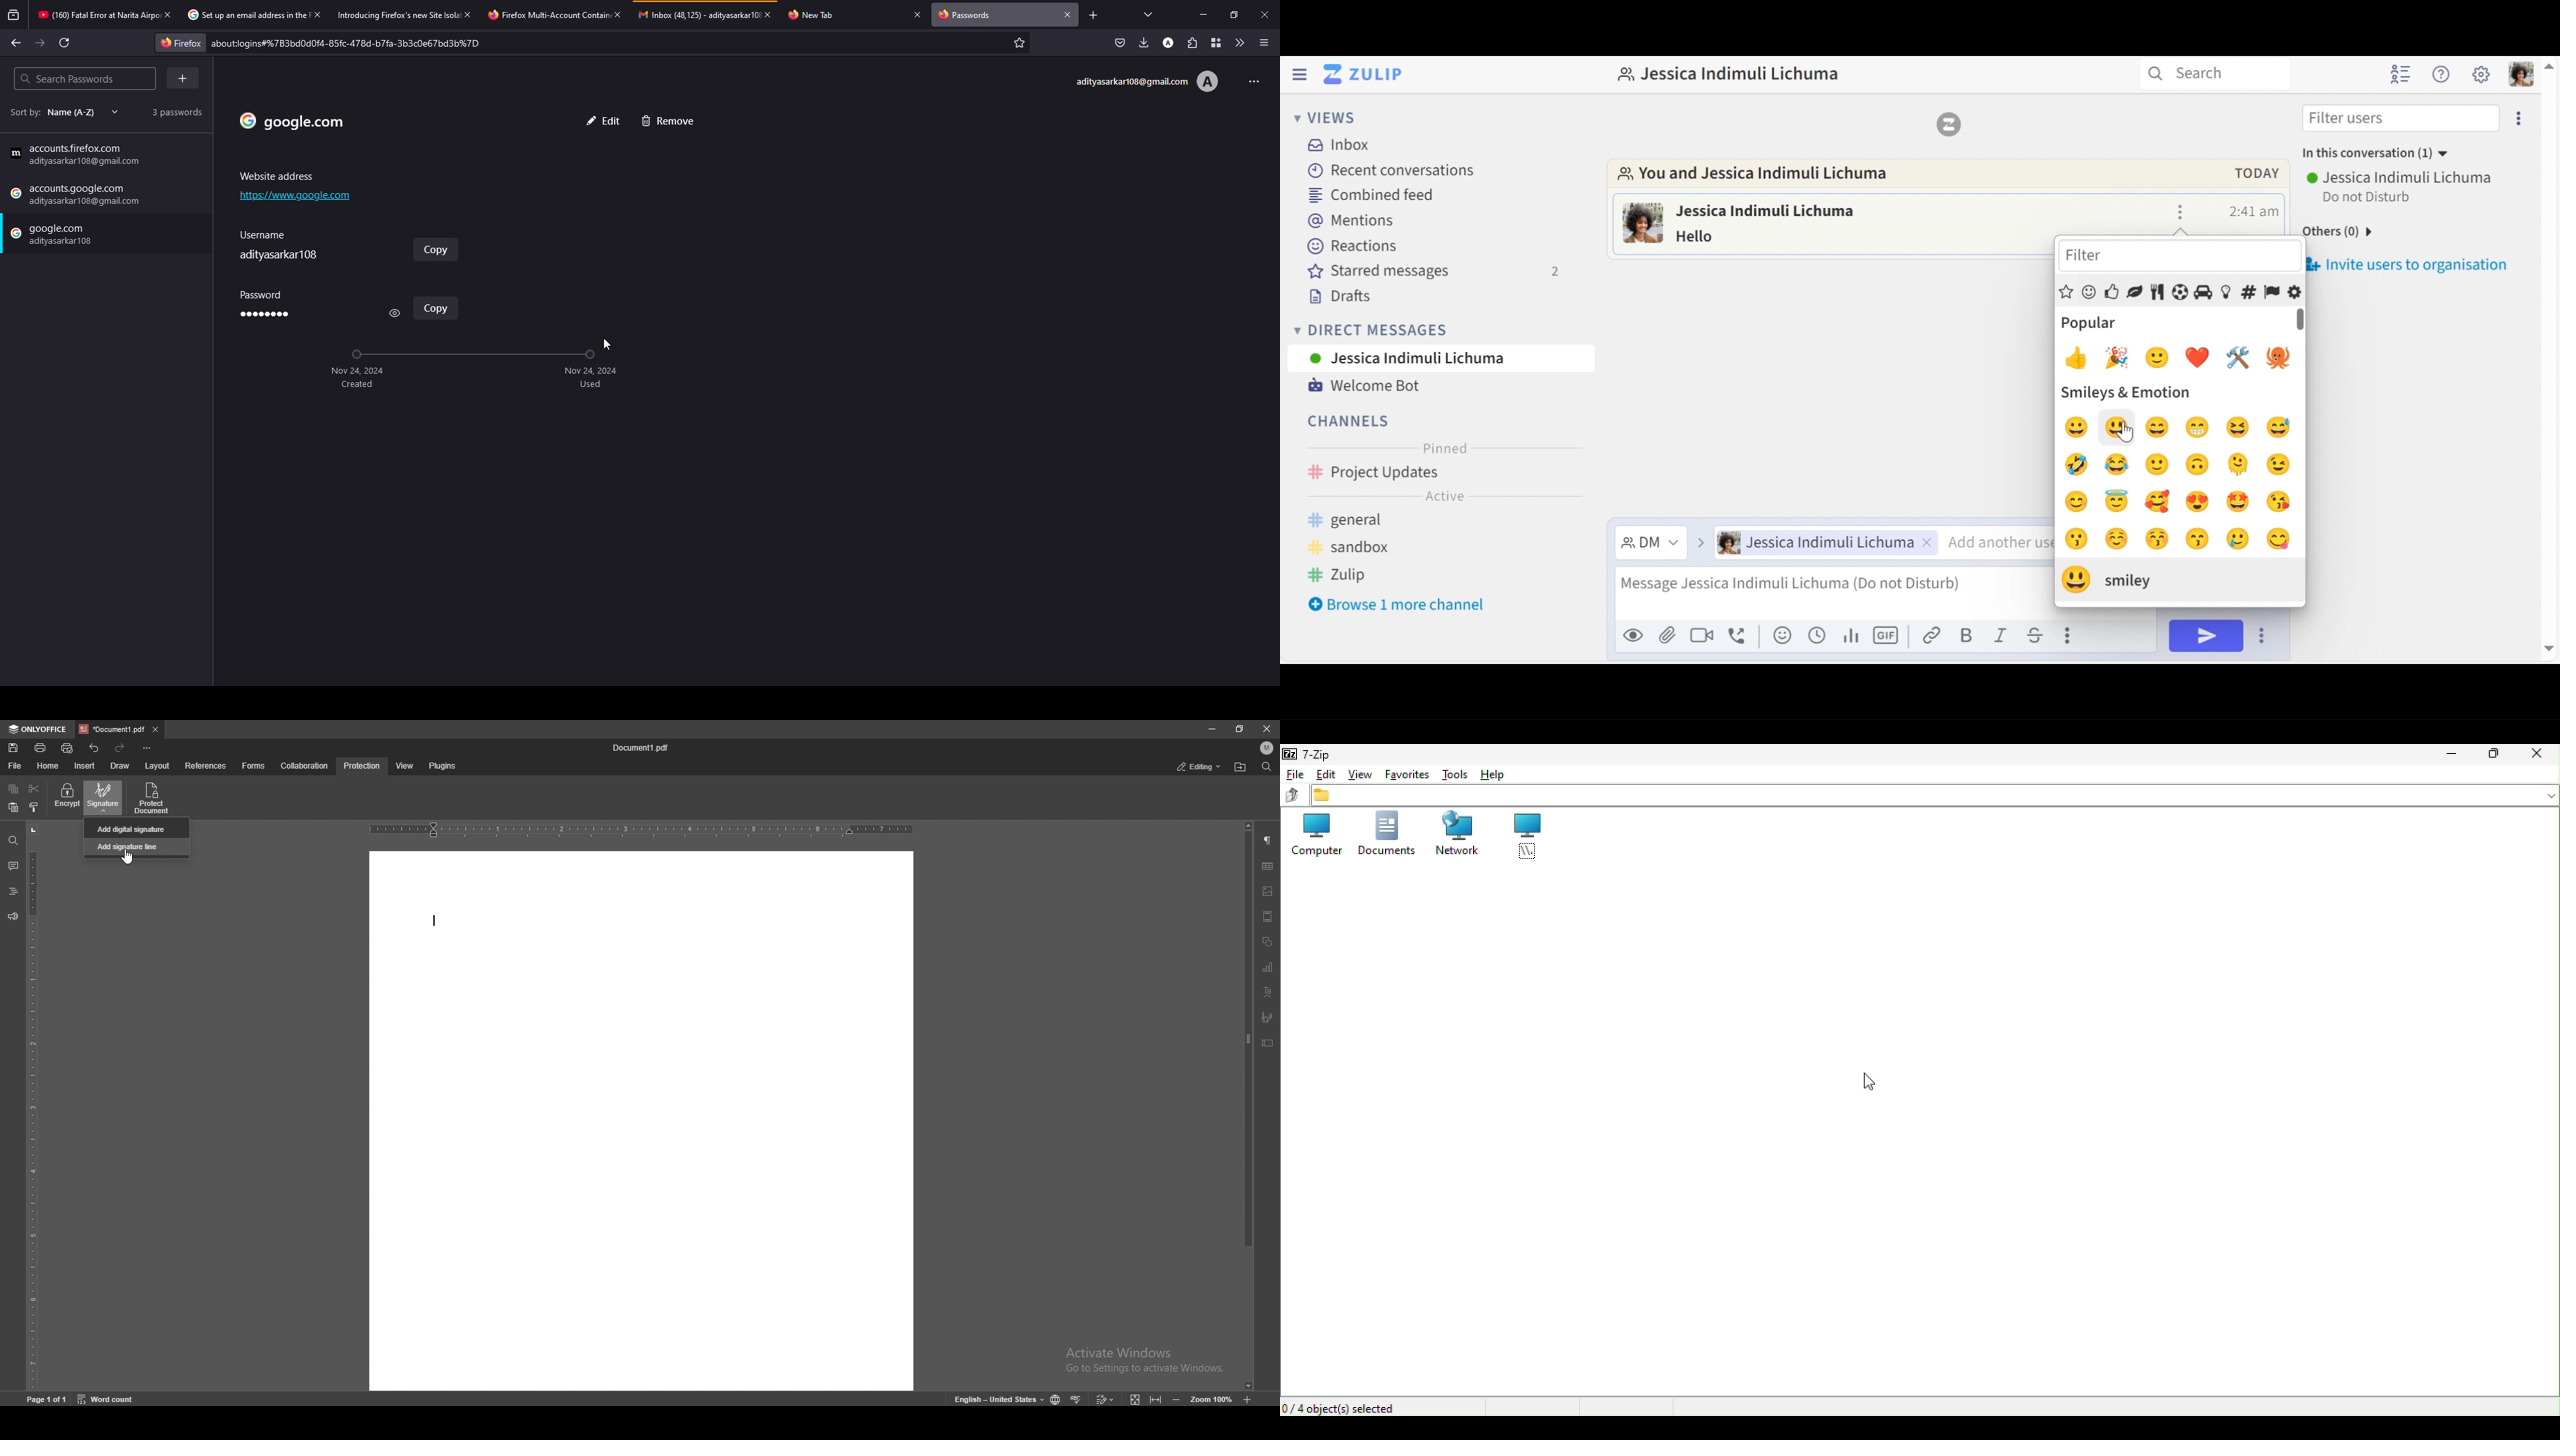  What do you see at coordinates (2279, 359) in the screenshot?
I see `octopus` at bounding box center [2279, 359].